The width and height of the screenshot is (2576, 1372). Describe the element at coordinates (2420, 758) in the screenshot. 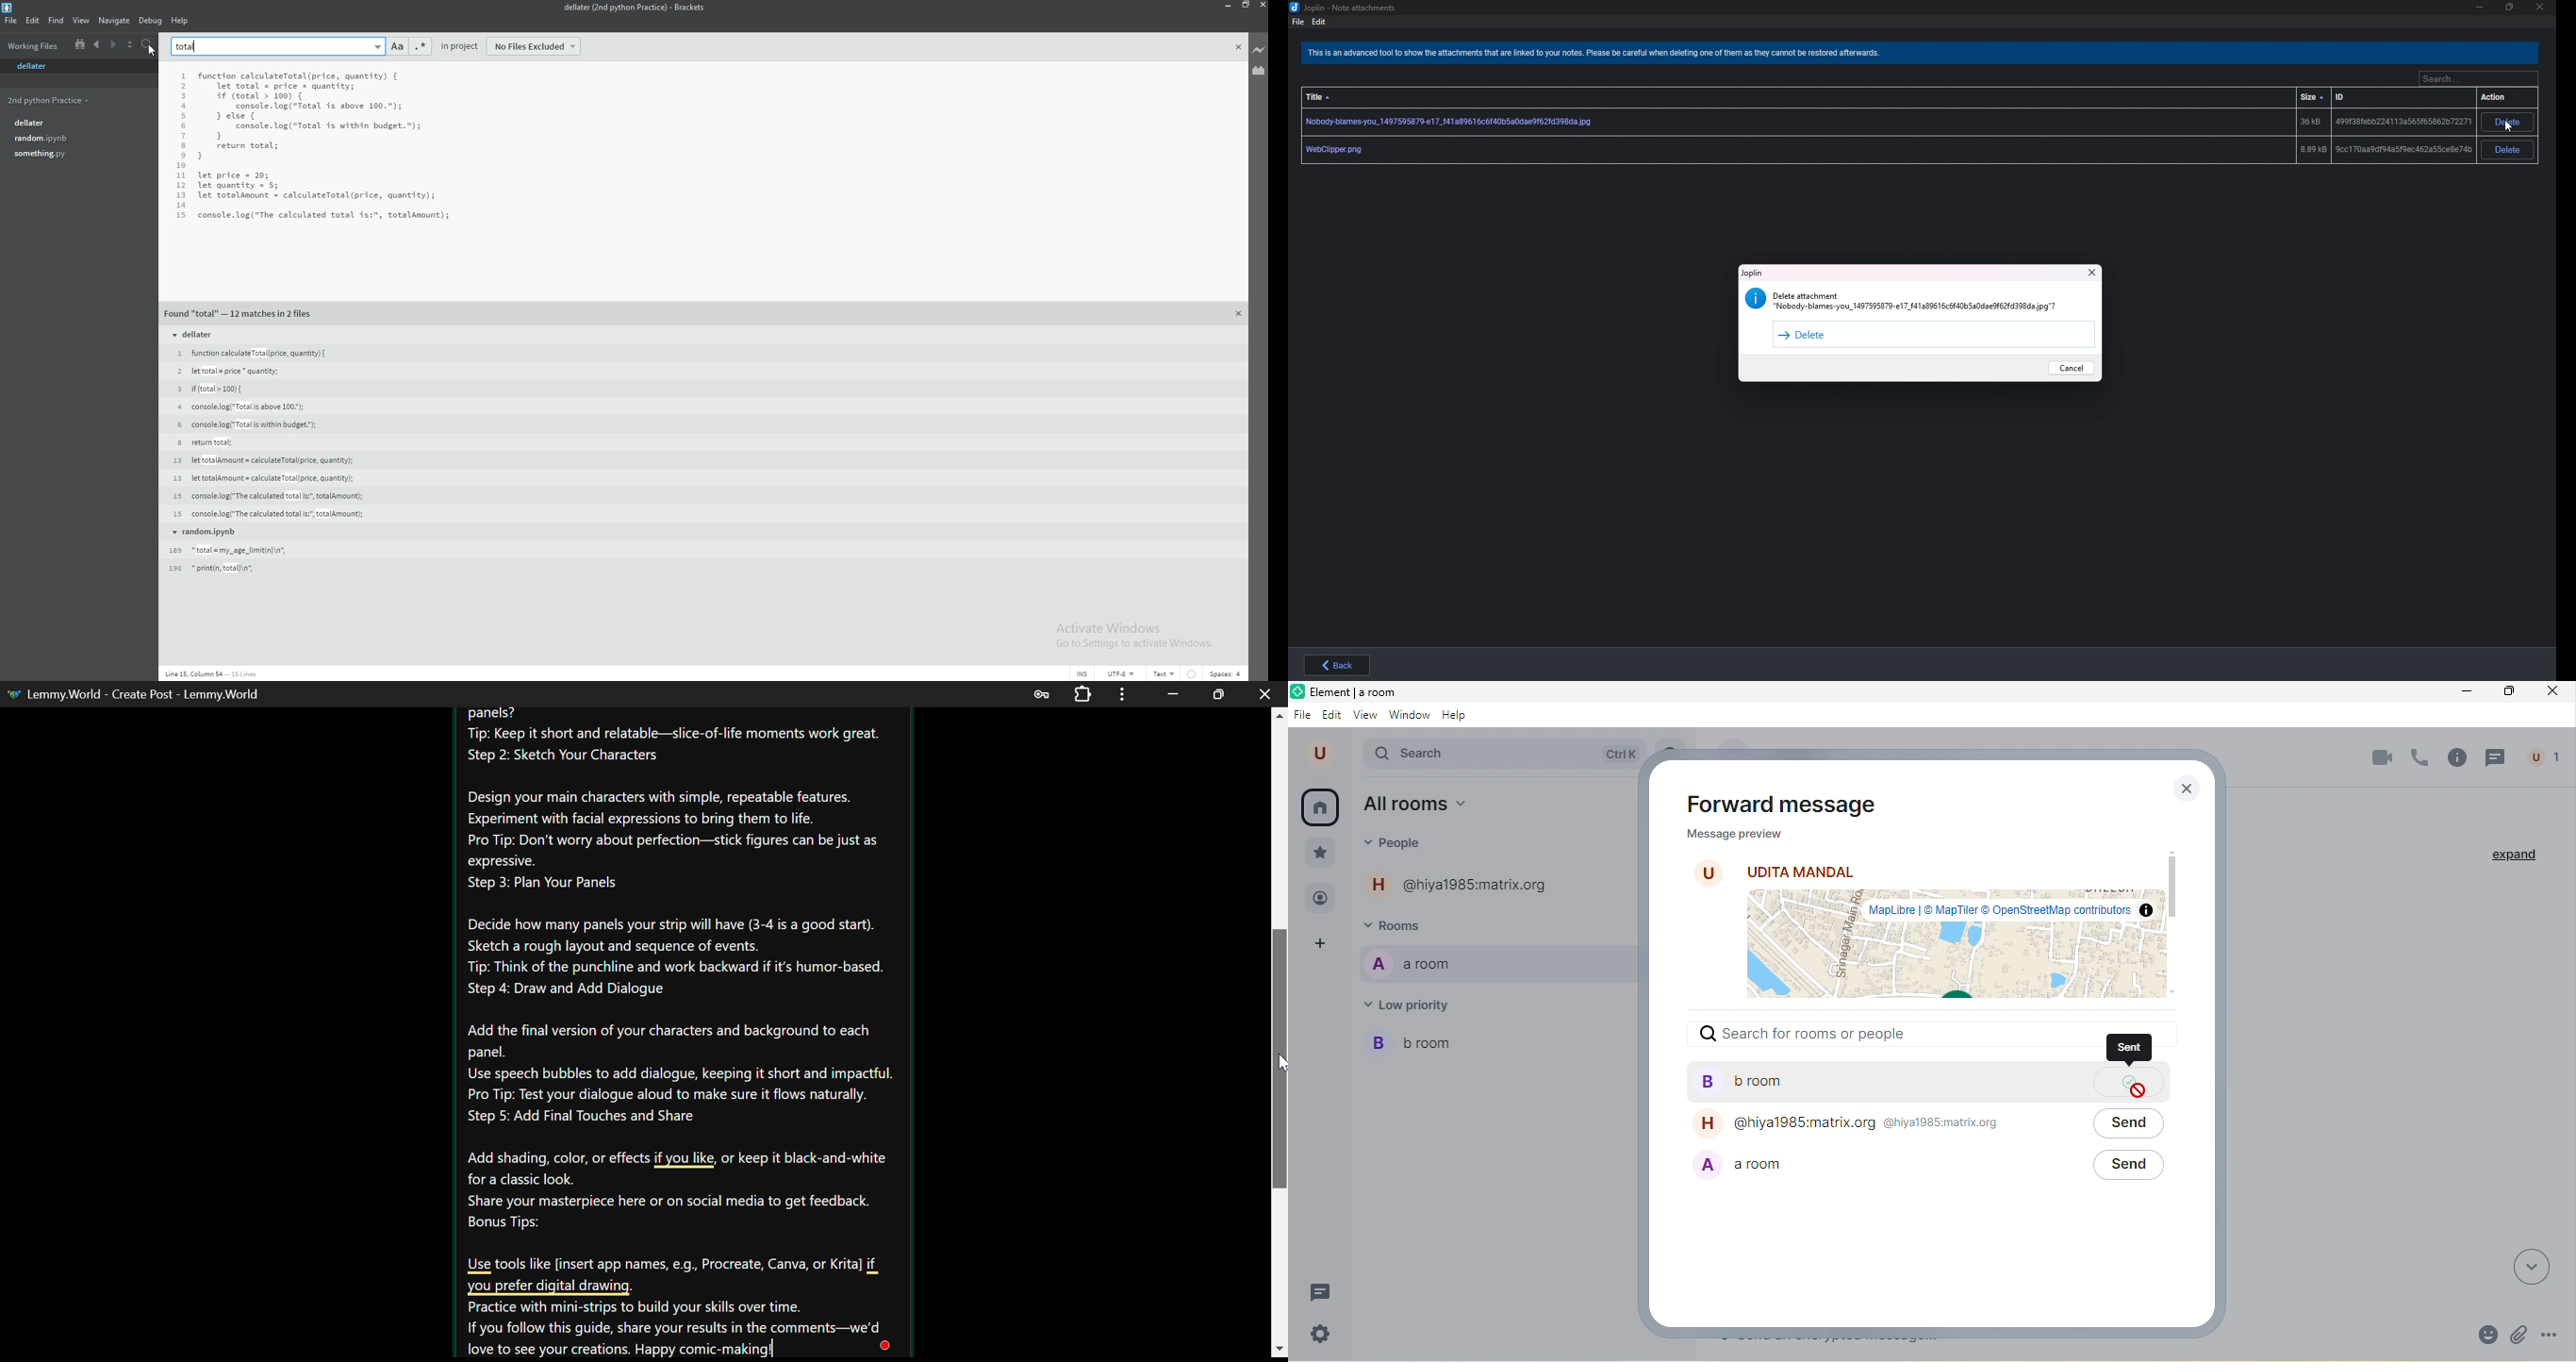

I see `voice call` at that location.